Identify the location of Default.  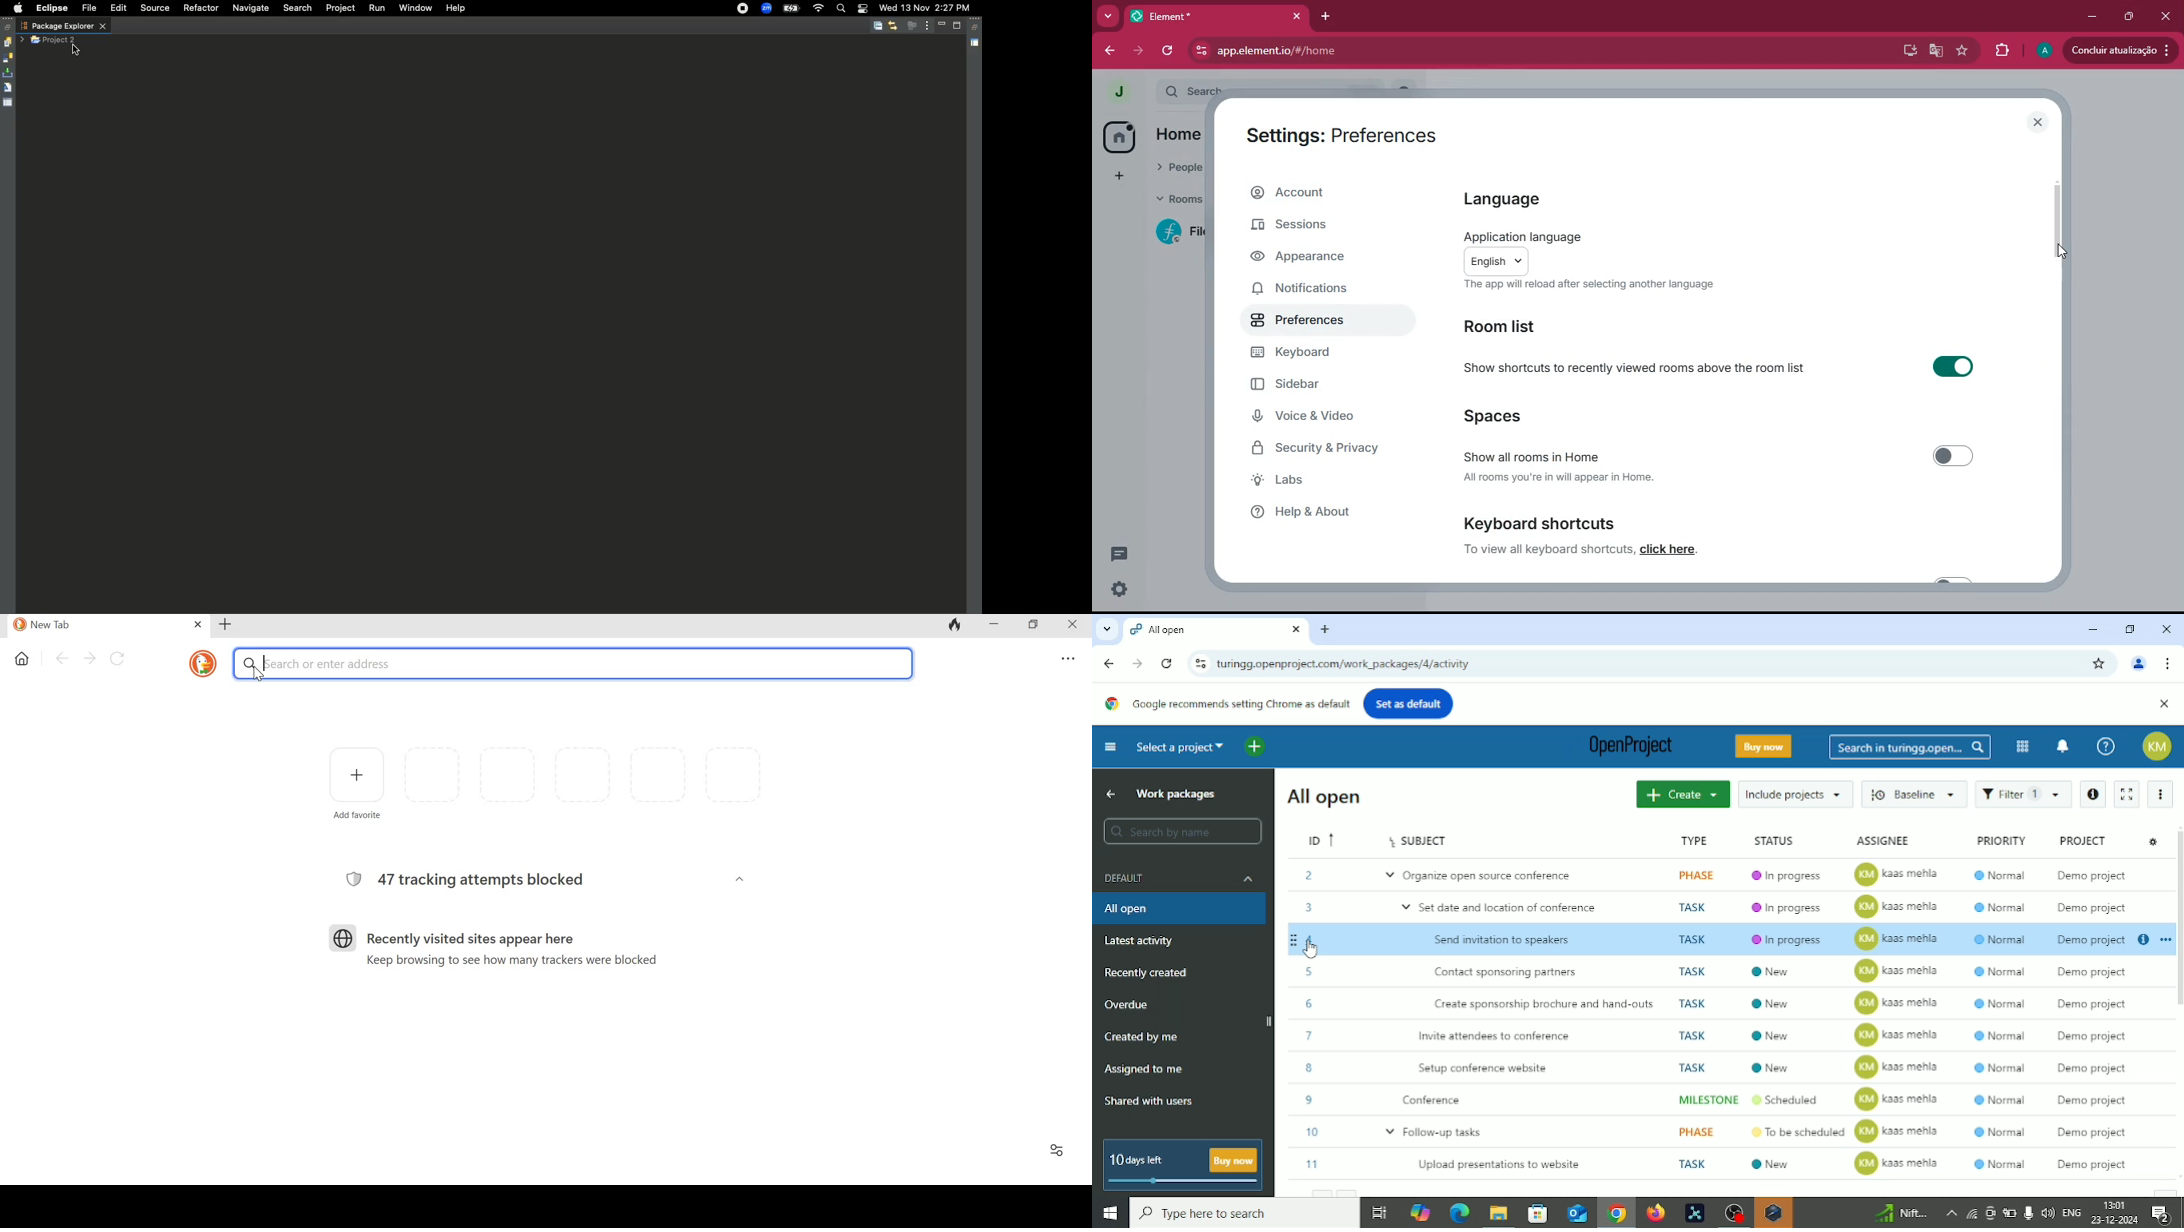
(1182, 877).